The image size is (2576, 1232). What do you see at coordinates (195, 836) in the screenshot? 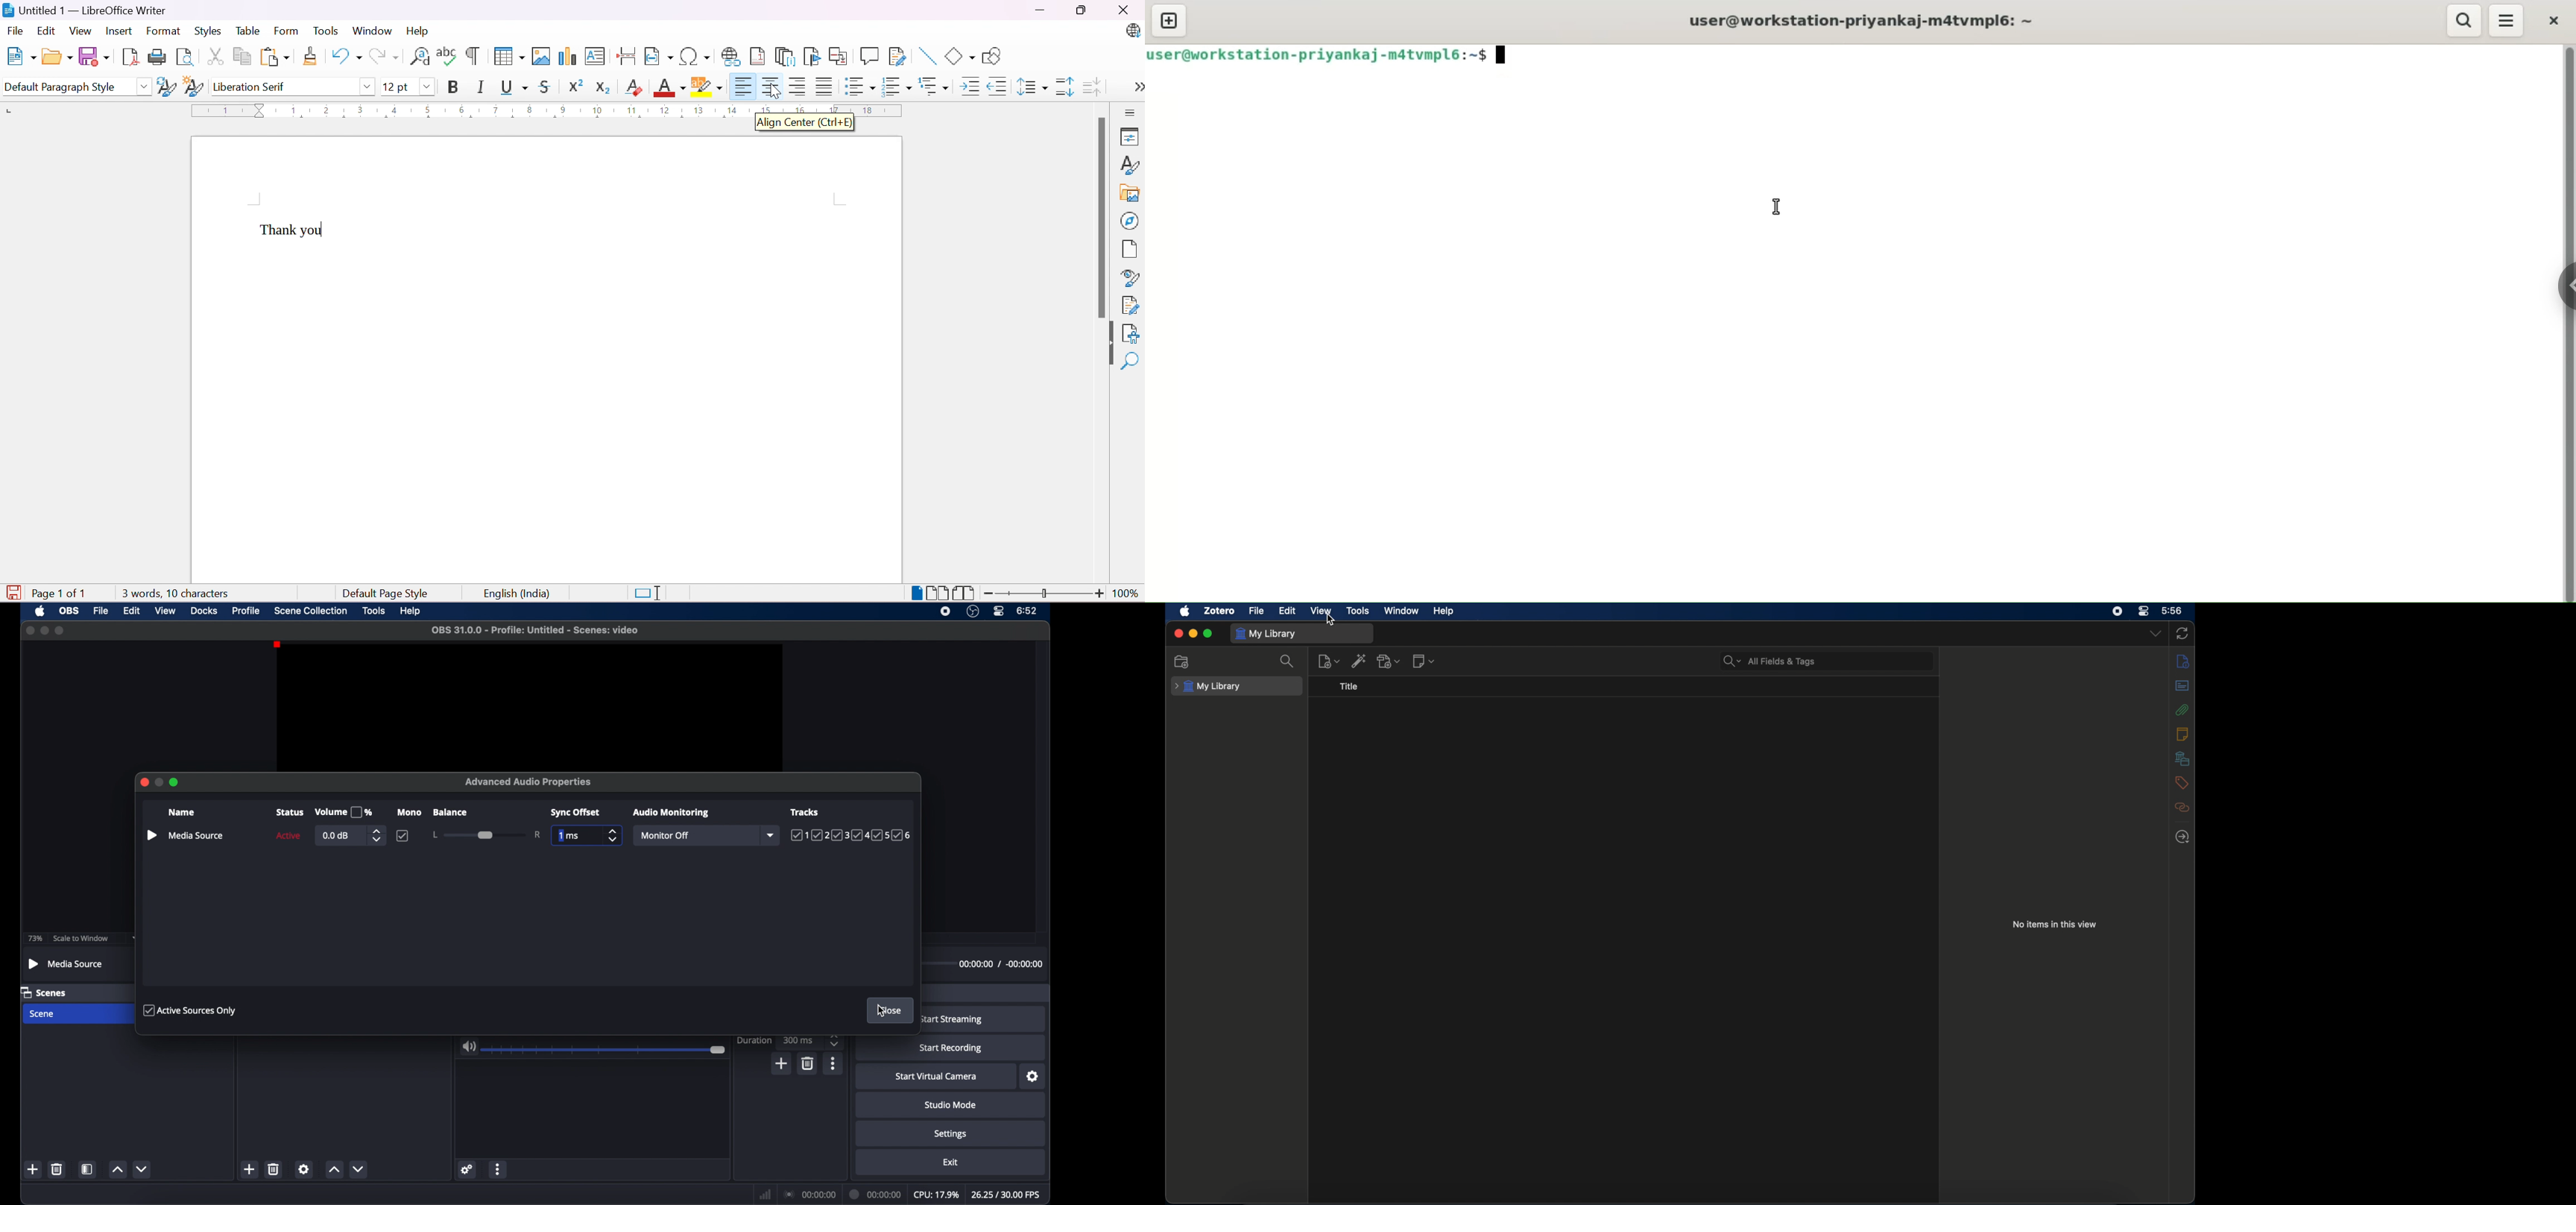
I see `mediasource` at bounding box center [195, 836].